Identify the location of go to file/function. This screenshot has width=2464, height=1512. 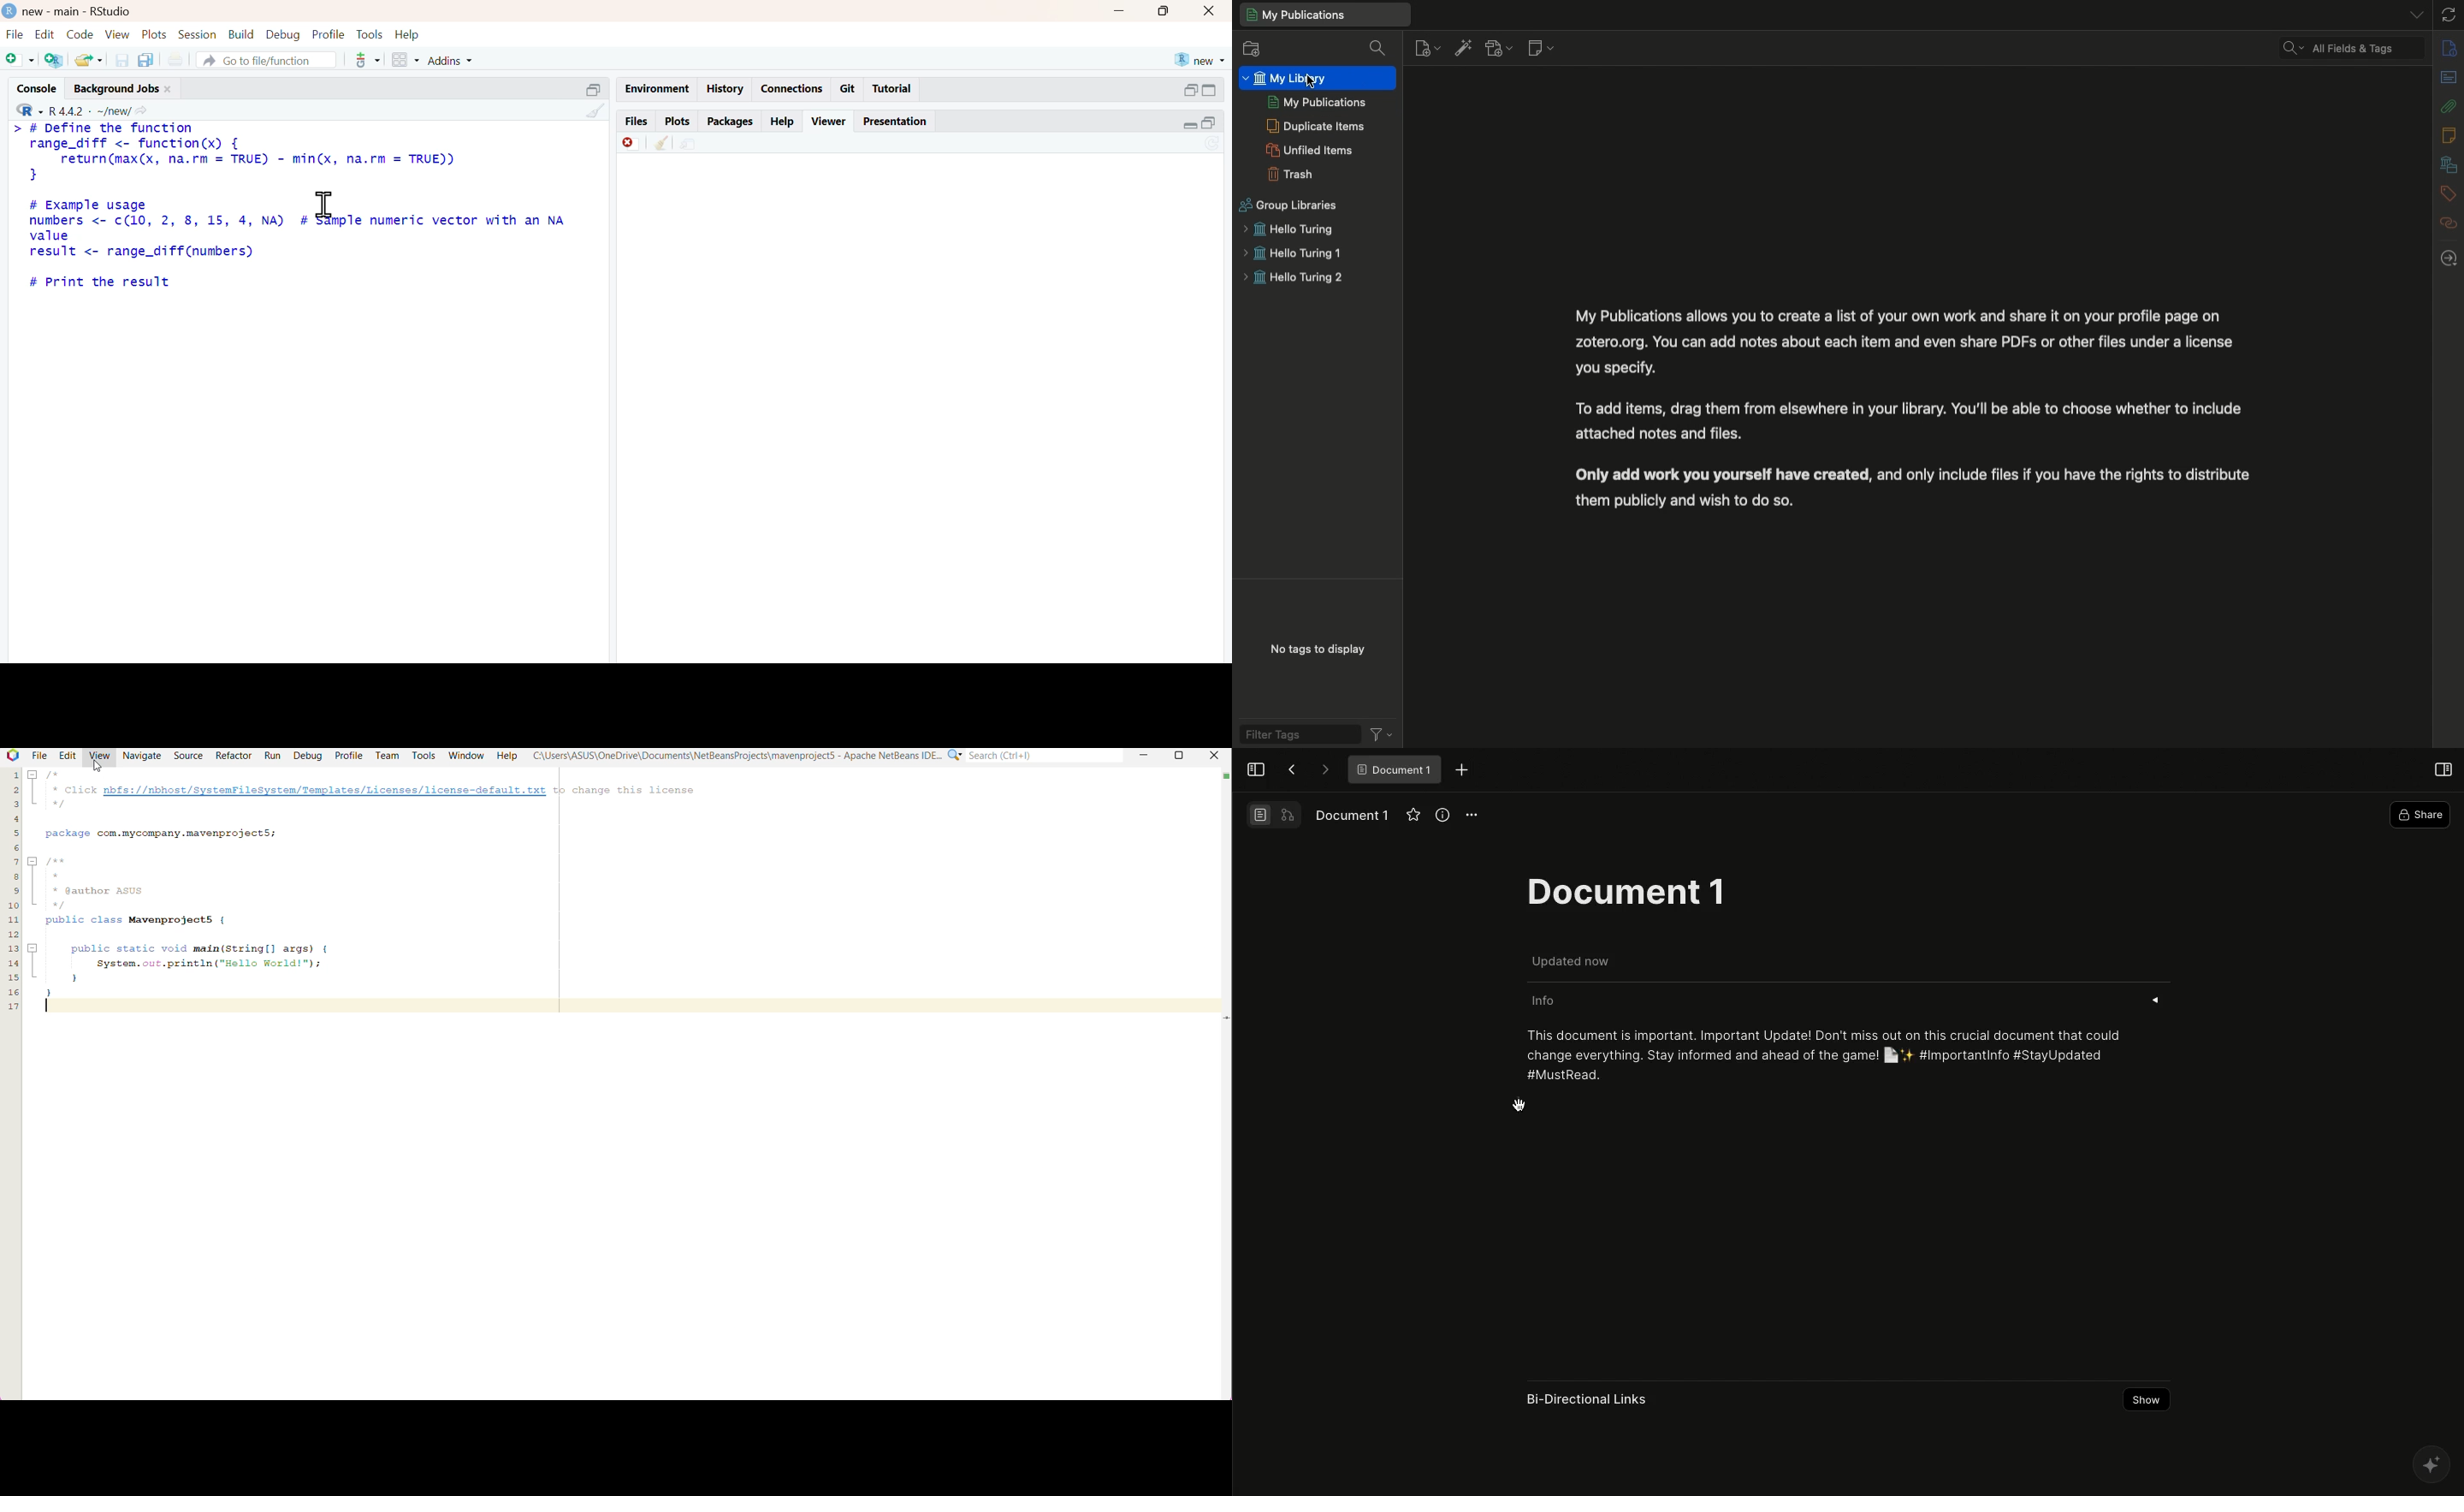
(267, 61).